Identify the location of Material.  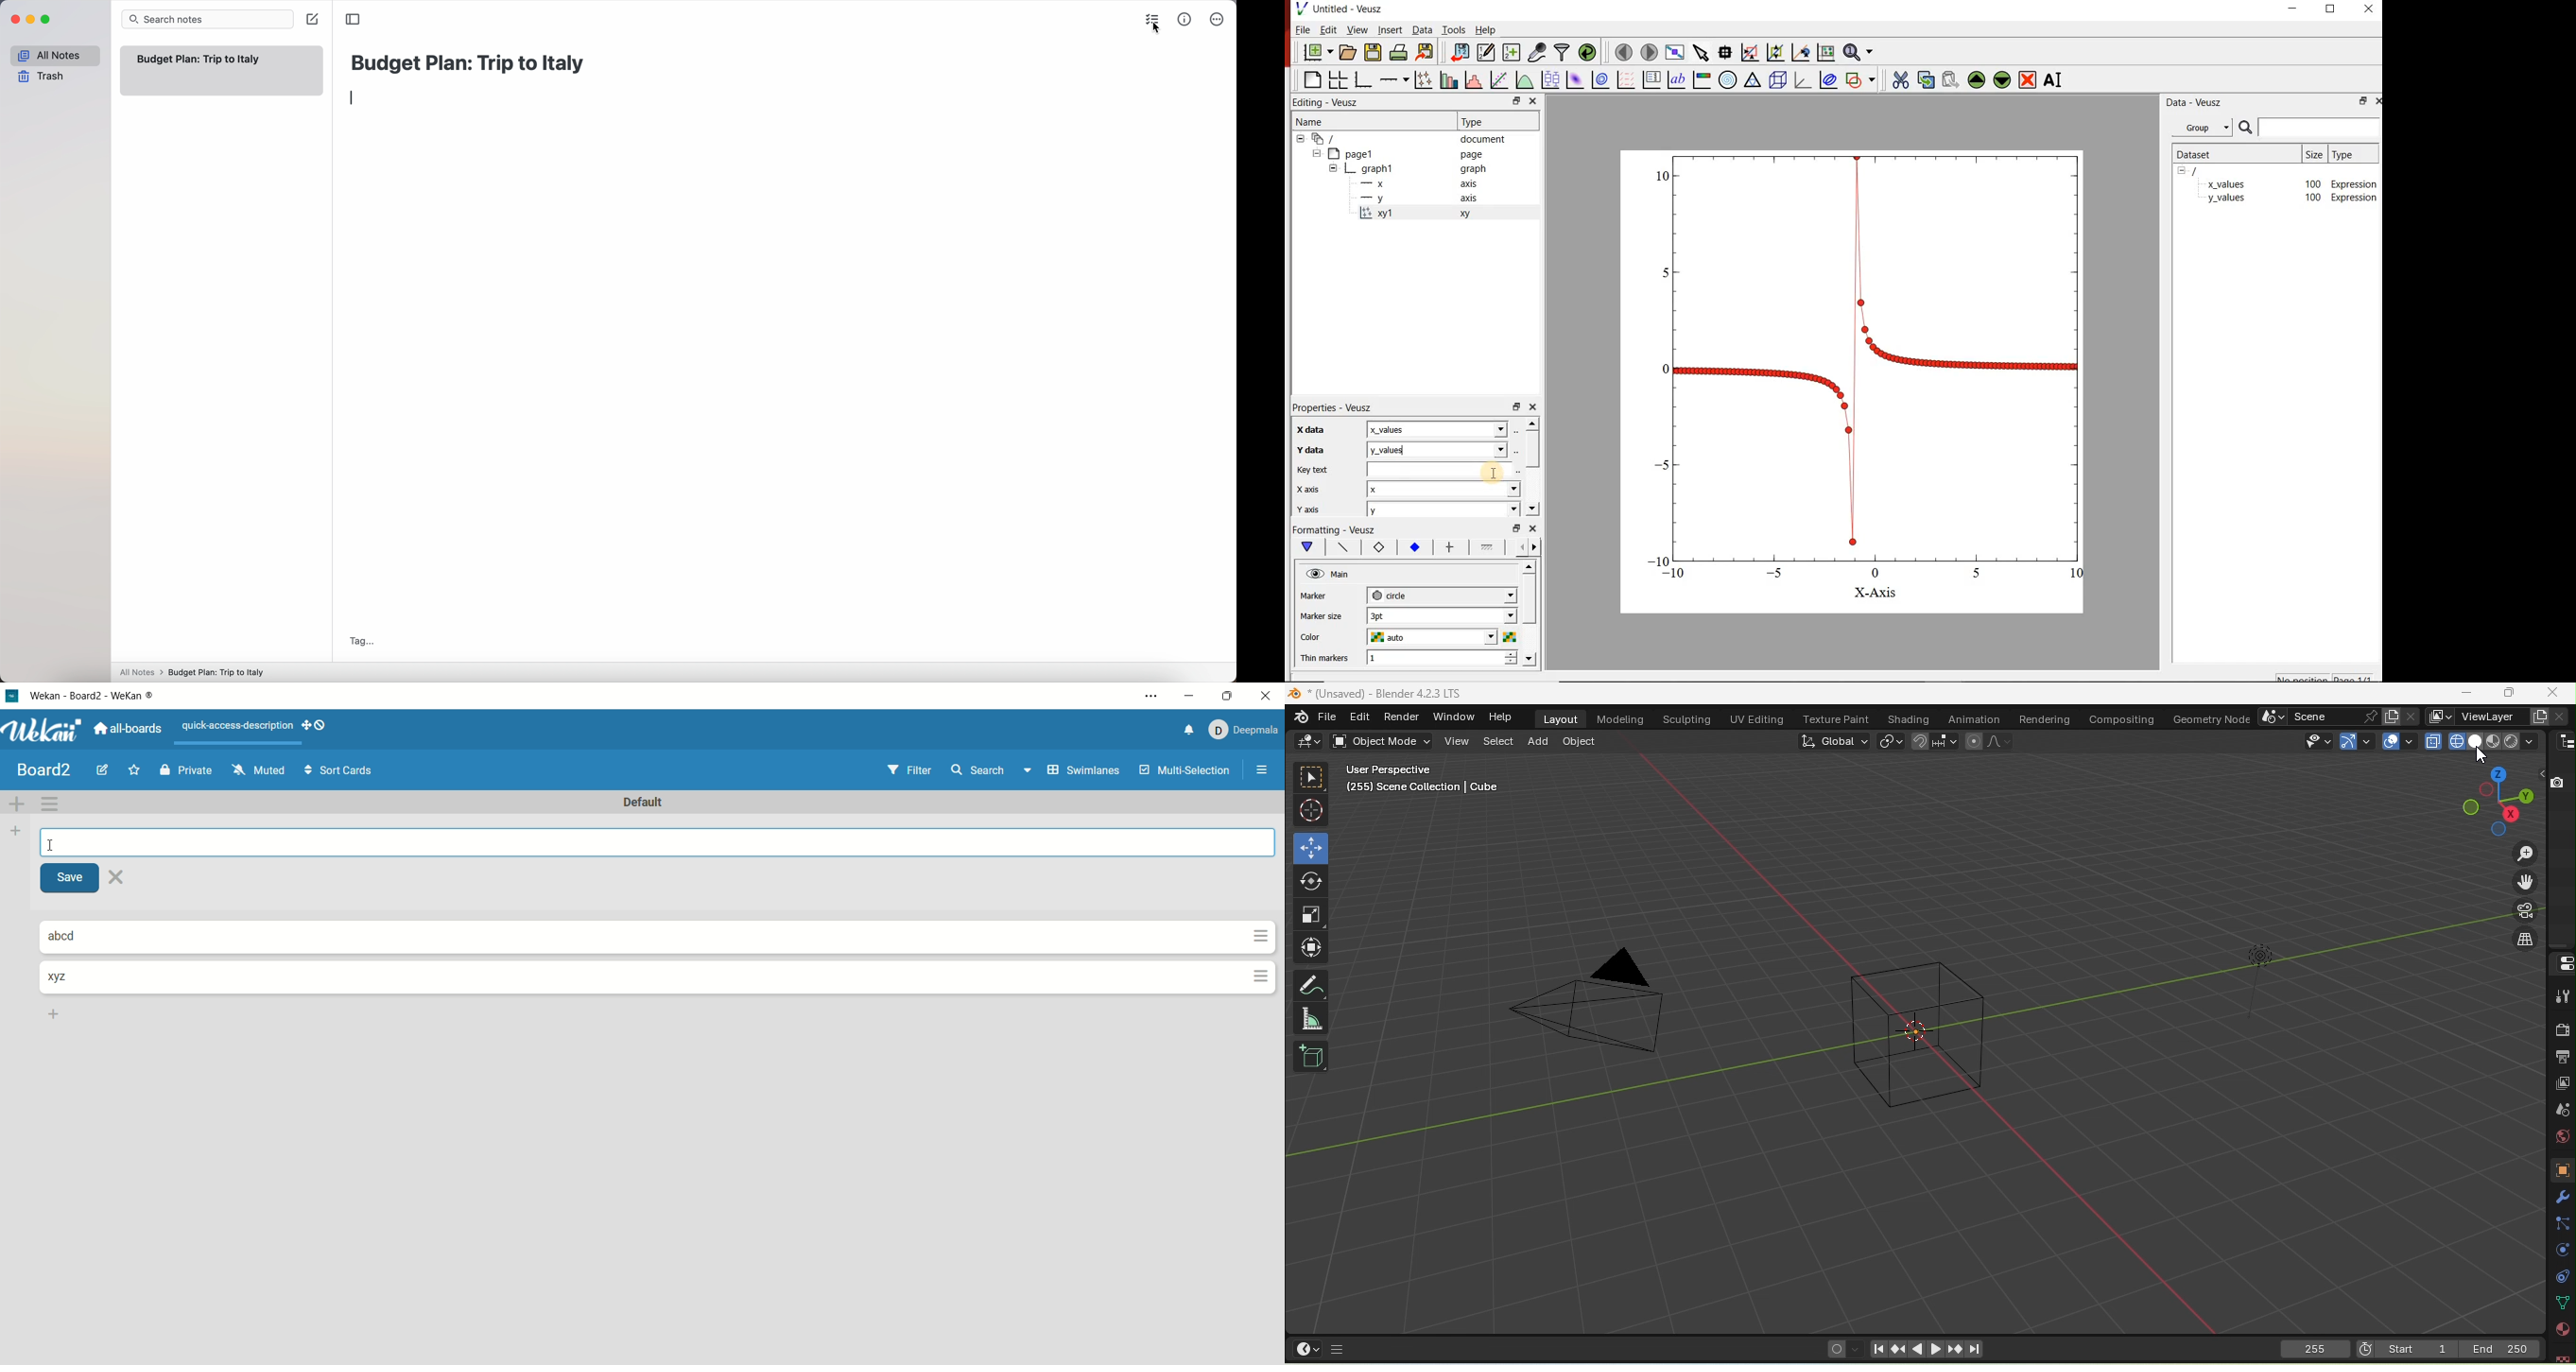
(2562, 1328).